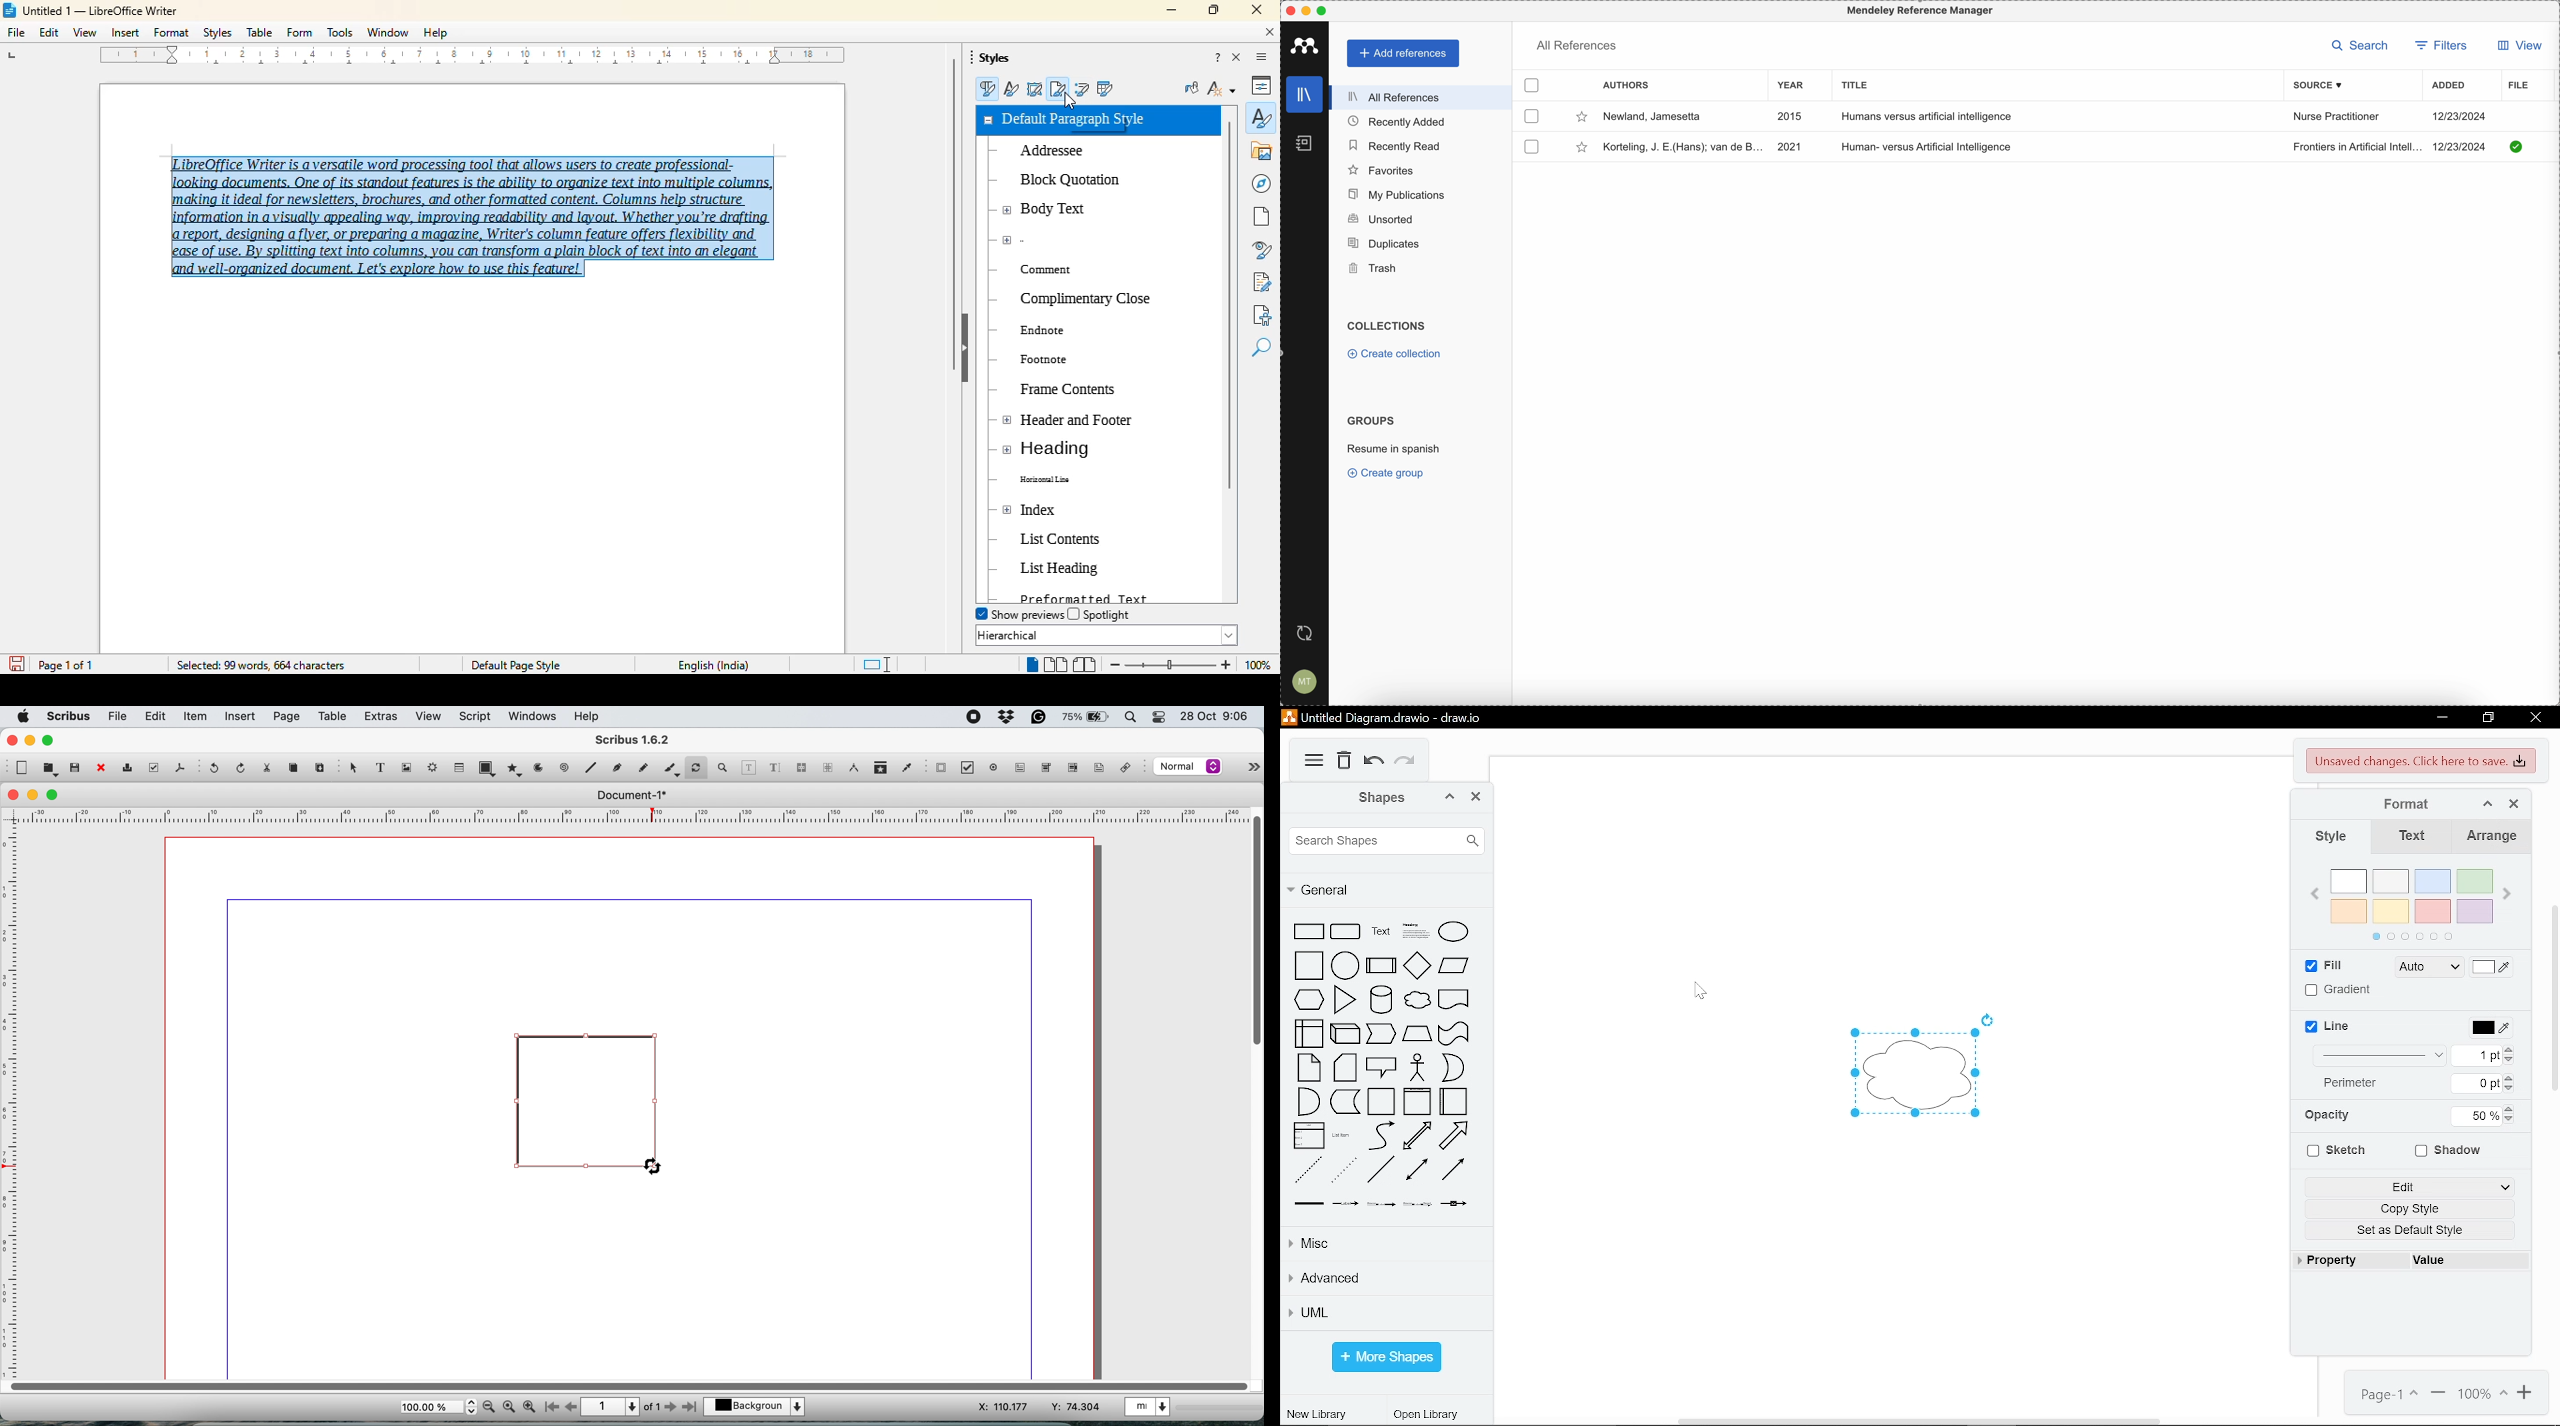  I want to click on  Body Text, so click(1047, 212).